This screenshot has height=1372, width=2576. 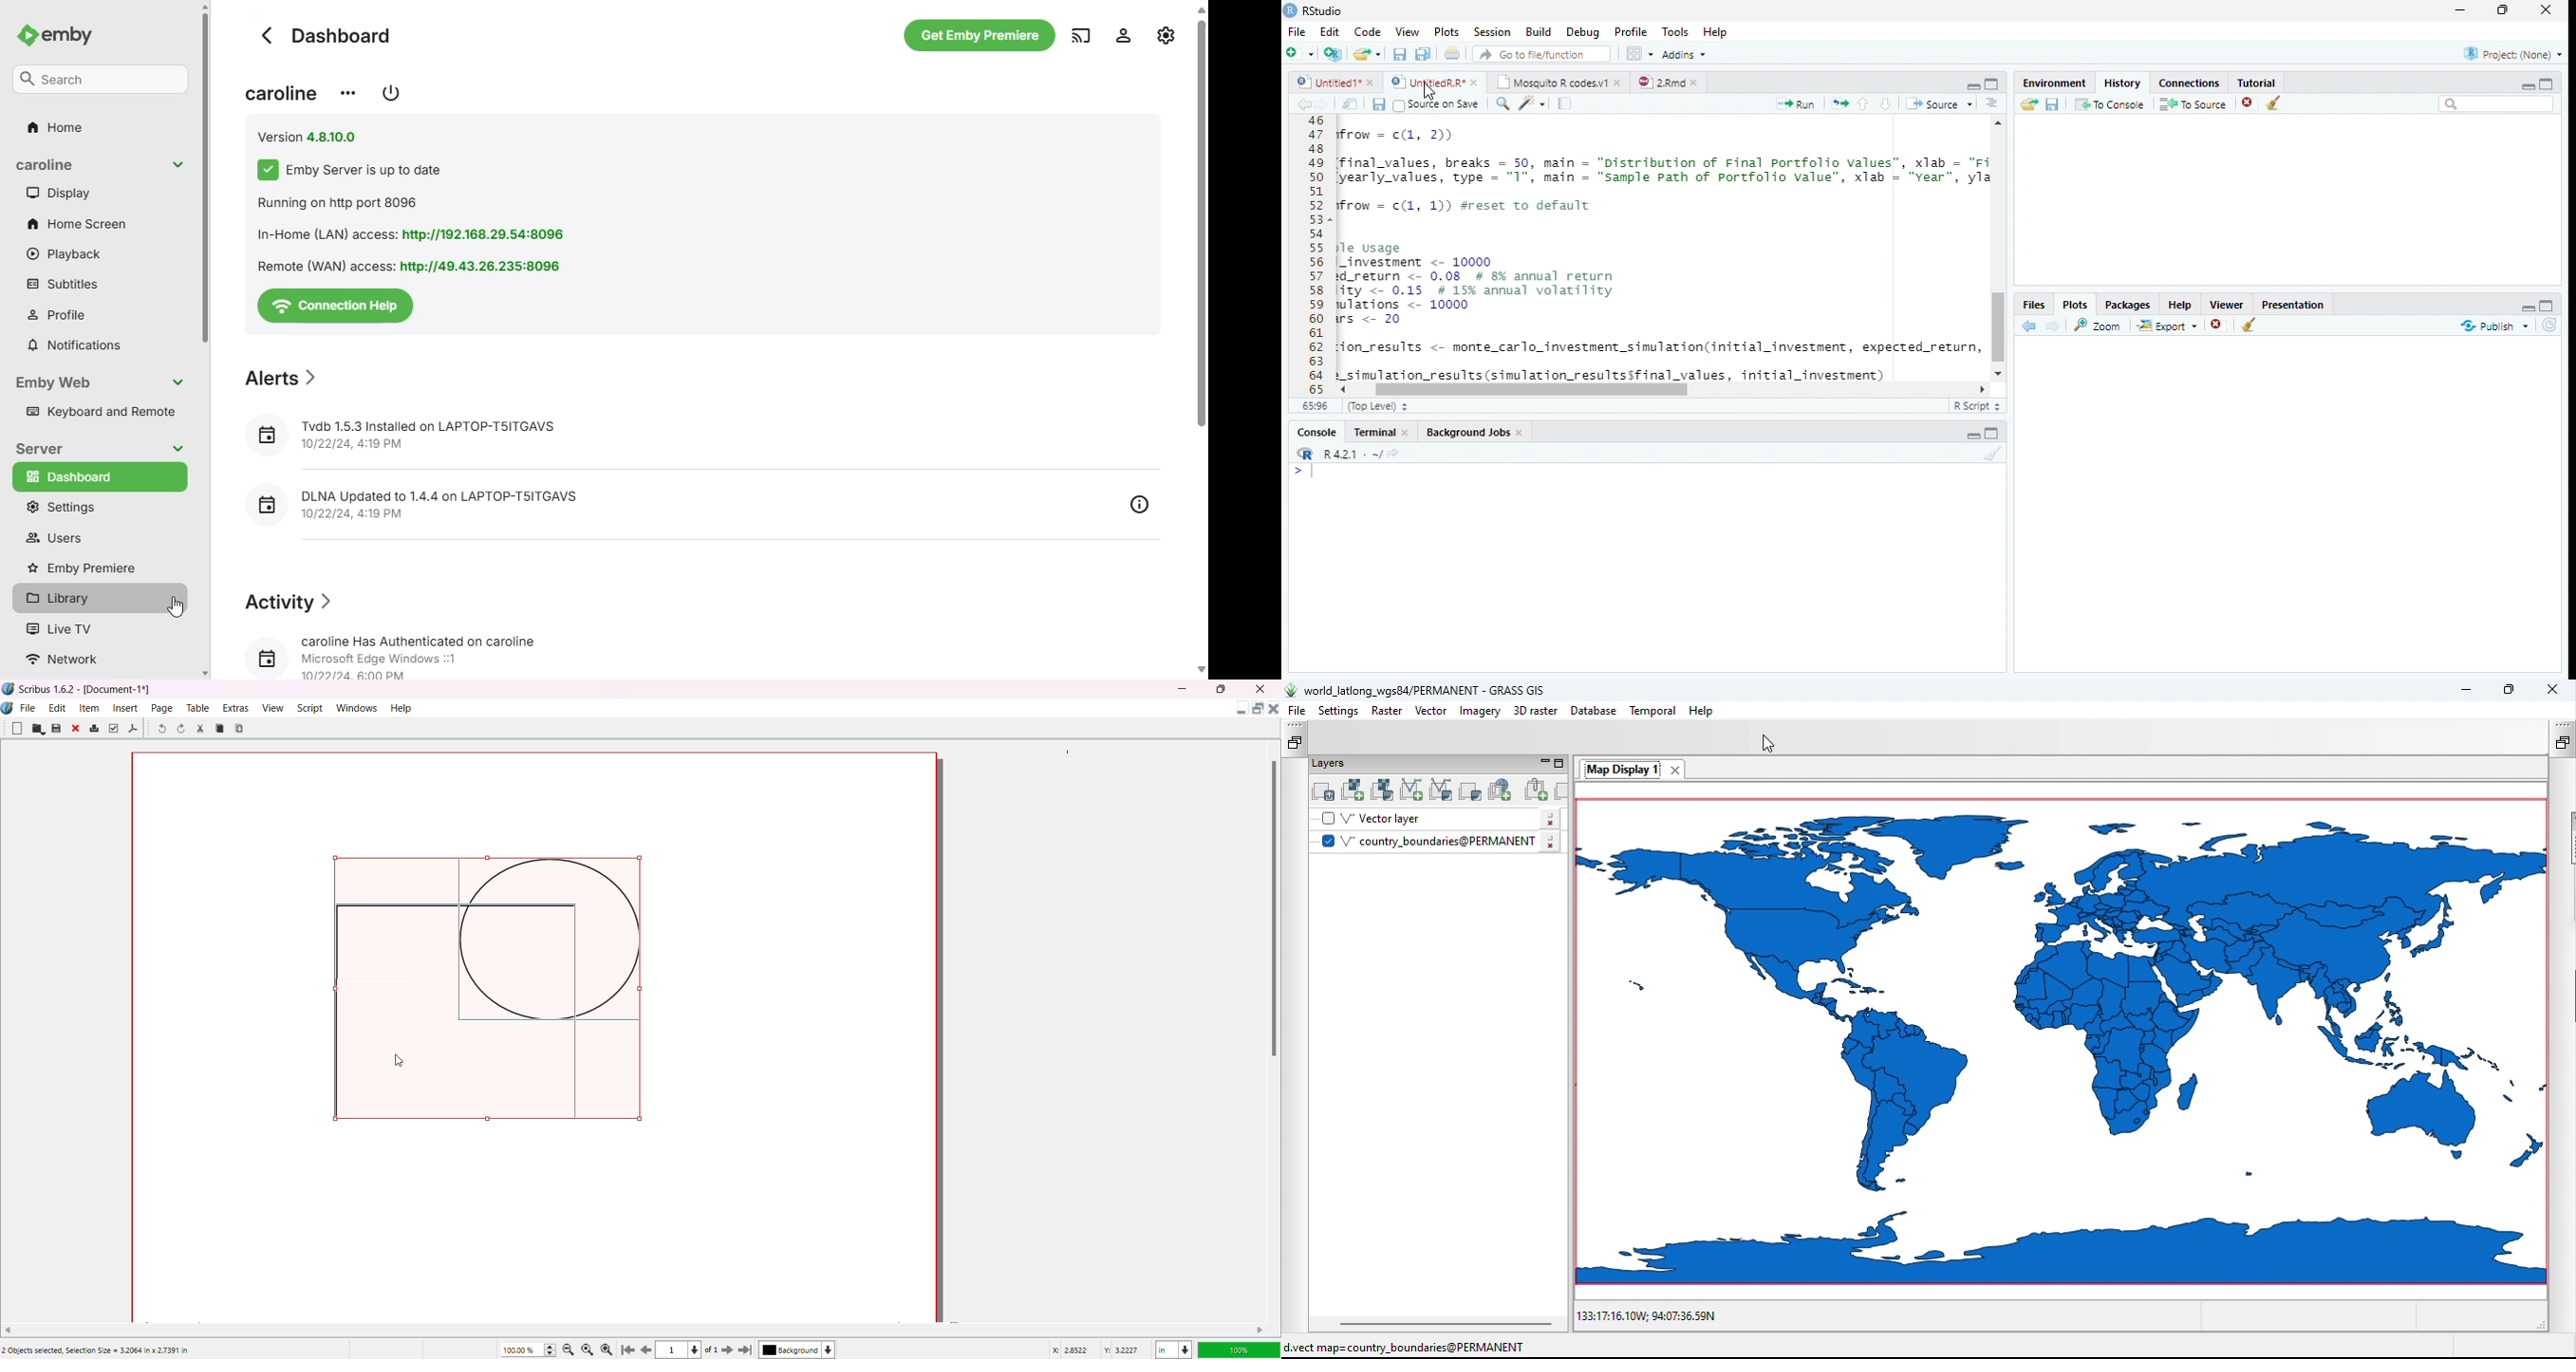 What do you see at coordinates (2528, 85) in the screenshot?
I see `Hide` at bounding box center [2528, 85].